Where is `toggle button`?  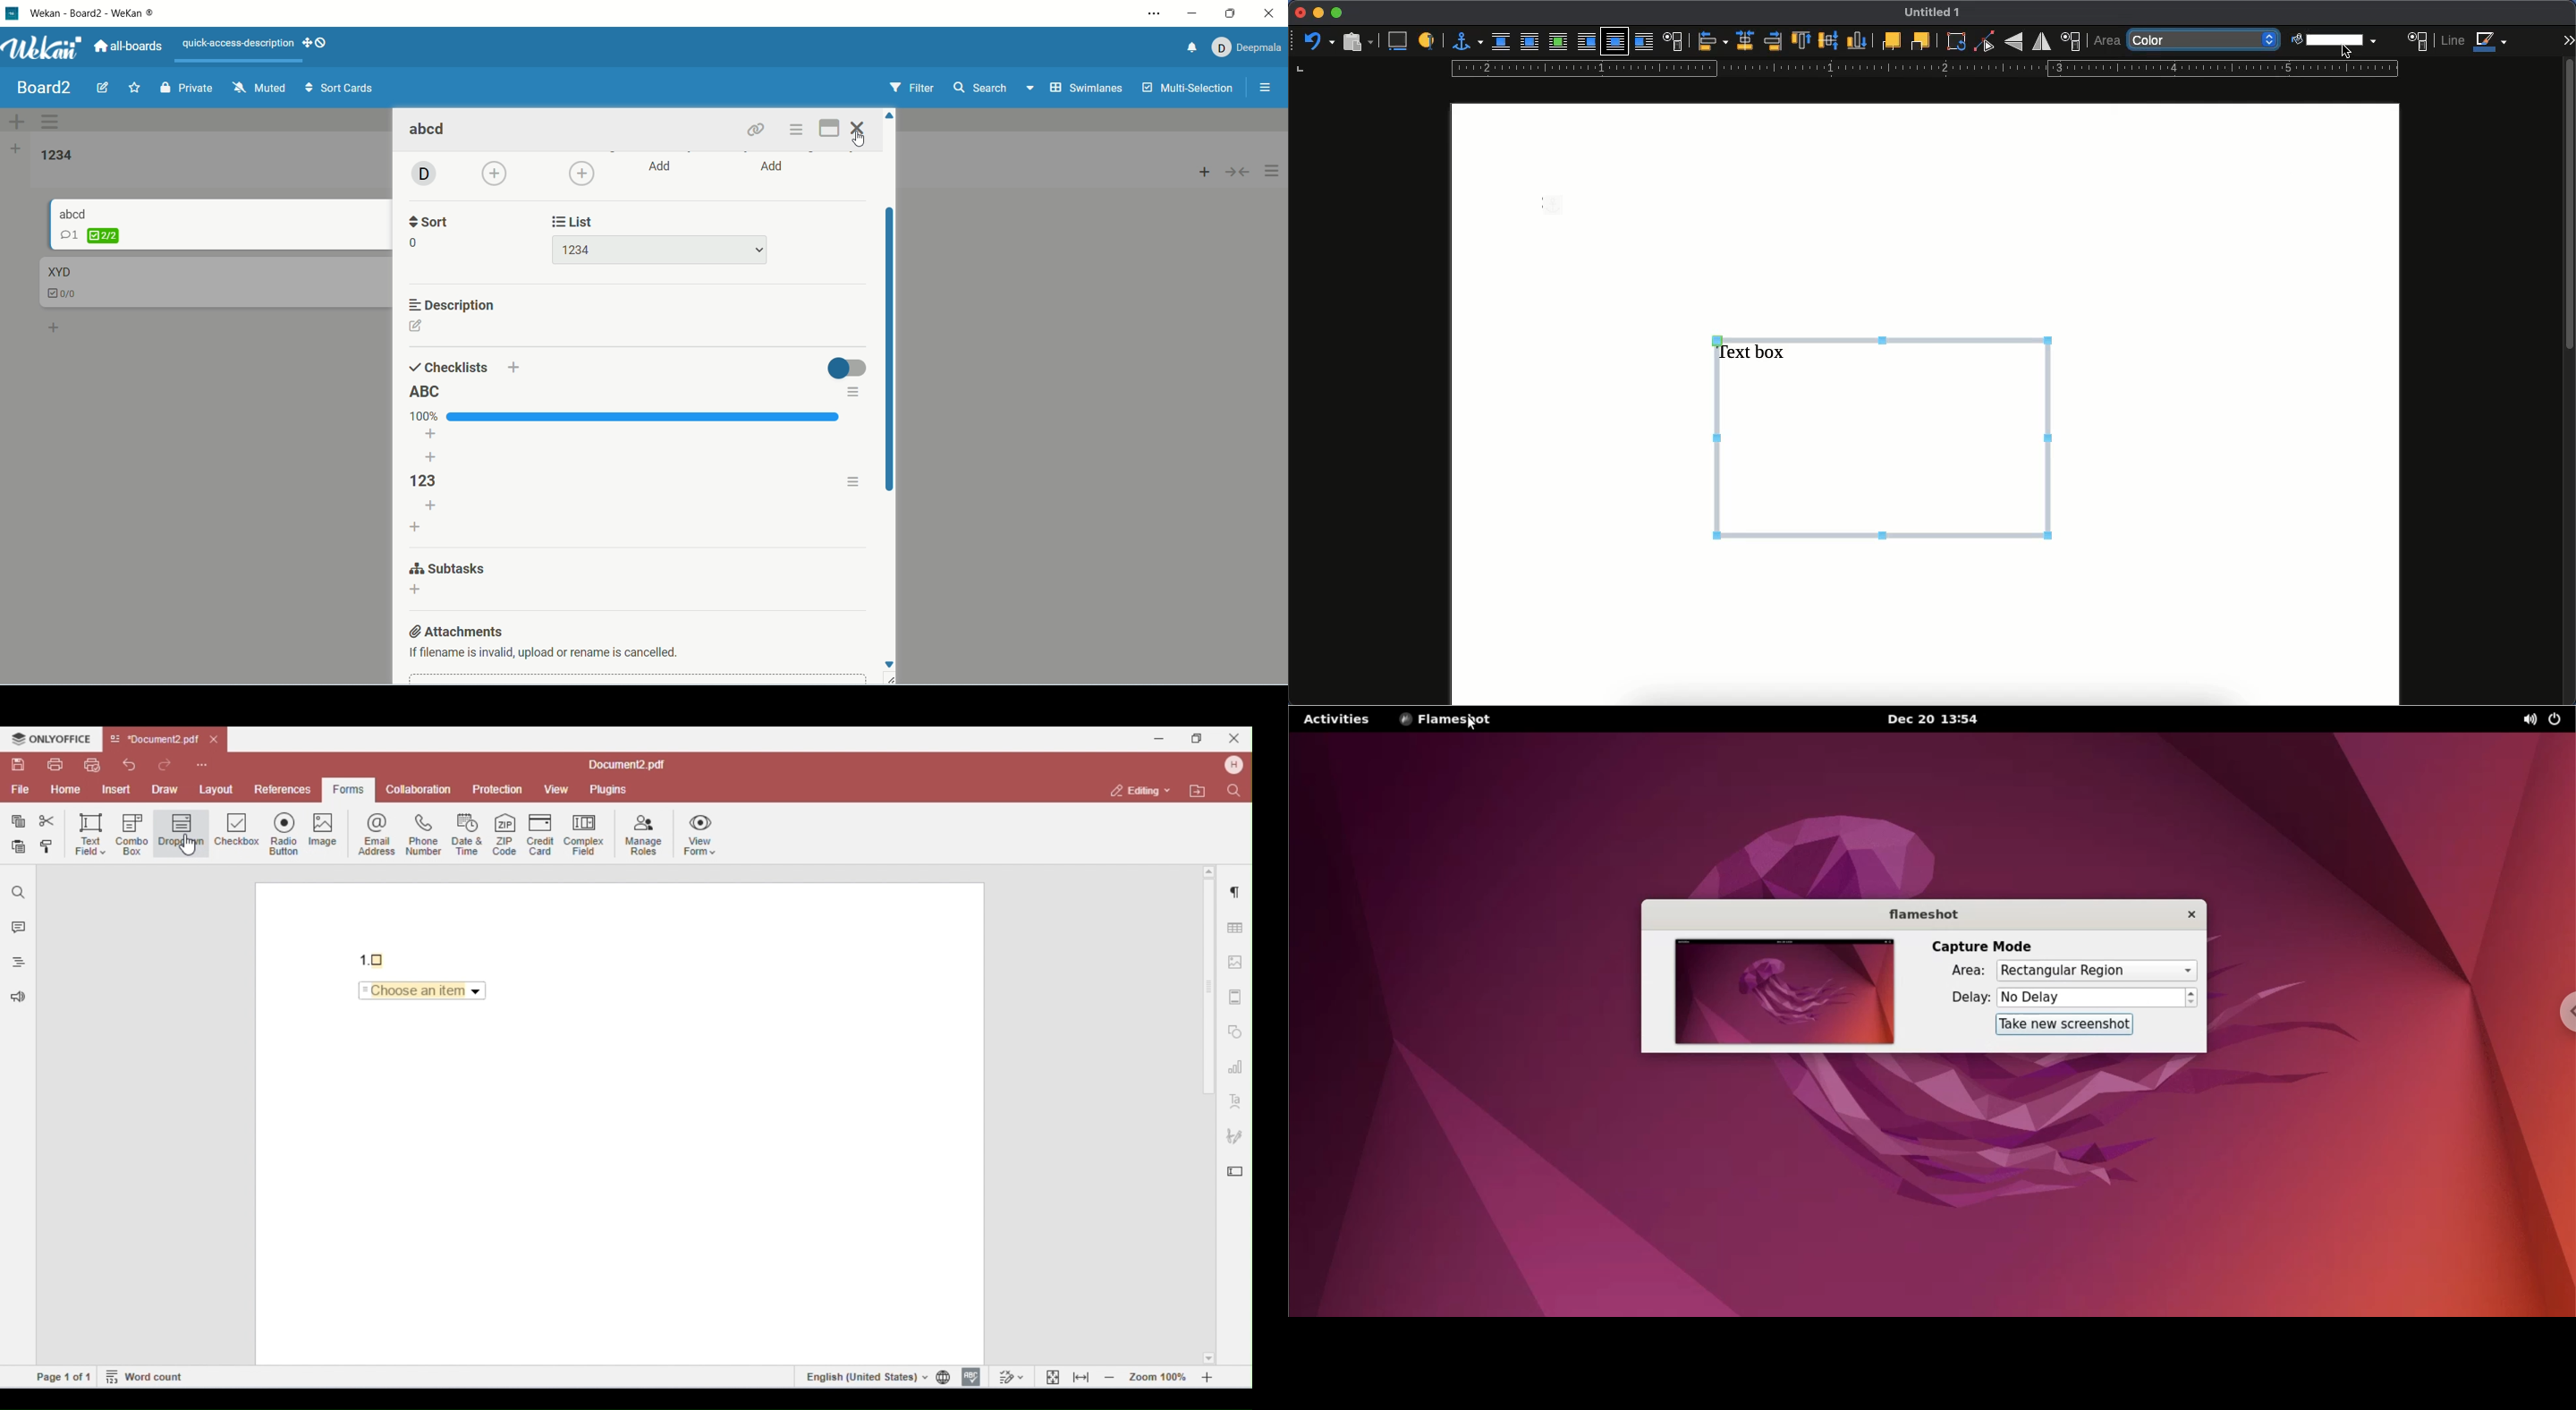 toggle button is located at coordinates (846, 368).